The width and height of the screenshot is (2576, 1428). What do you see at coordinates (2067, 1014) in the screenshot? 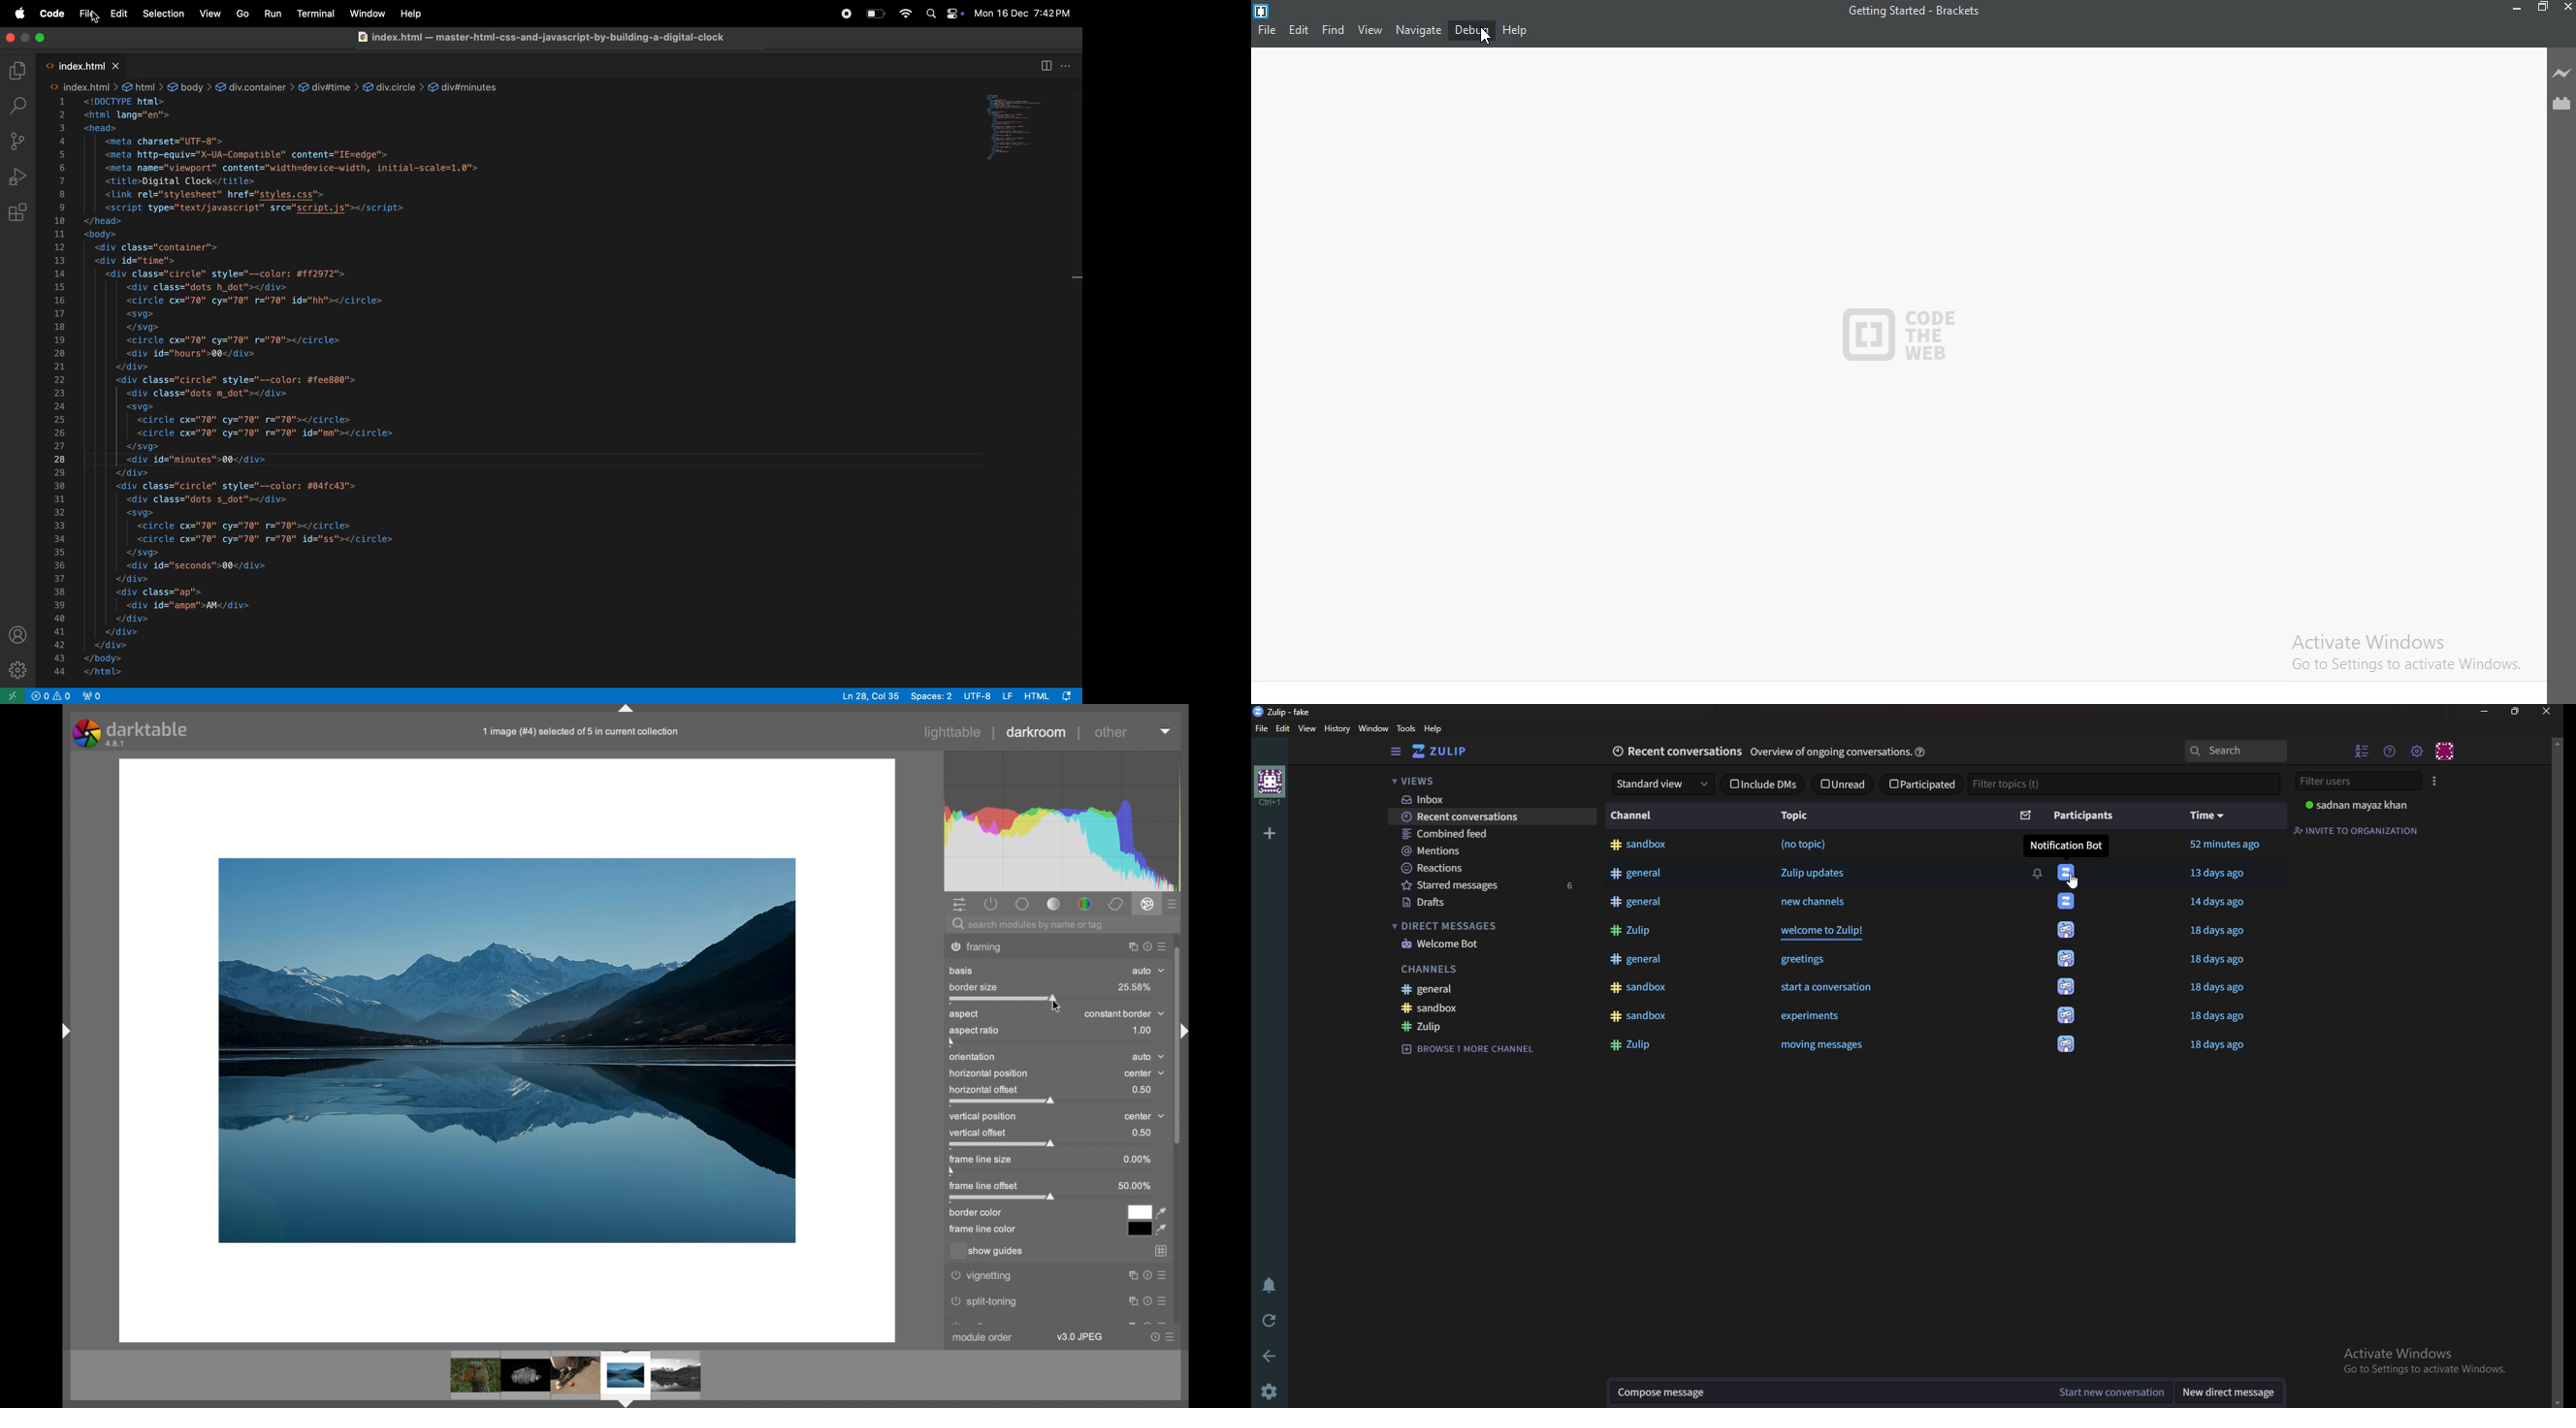
I see `icon` at bounding box center [2067, 1014].